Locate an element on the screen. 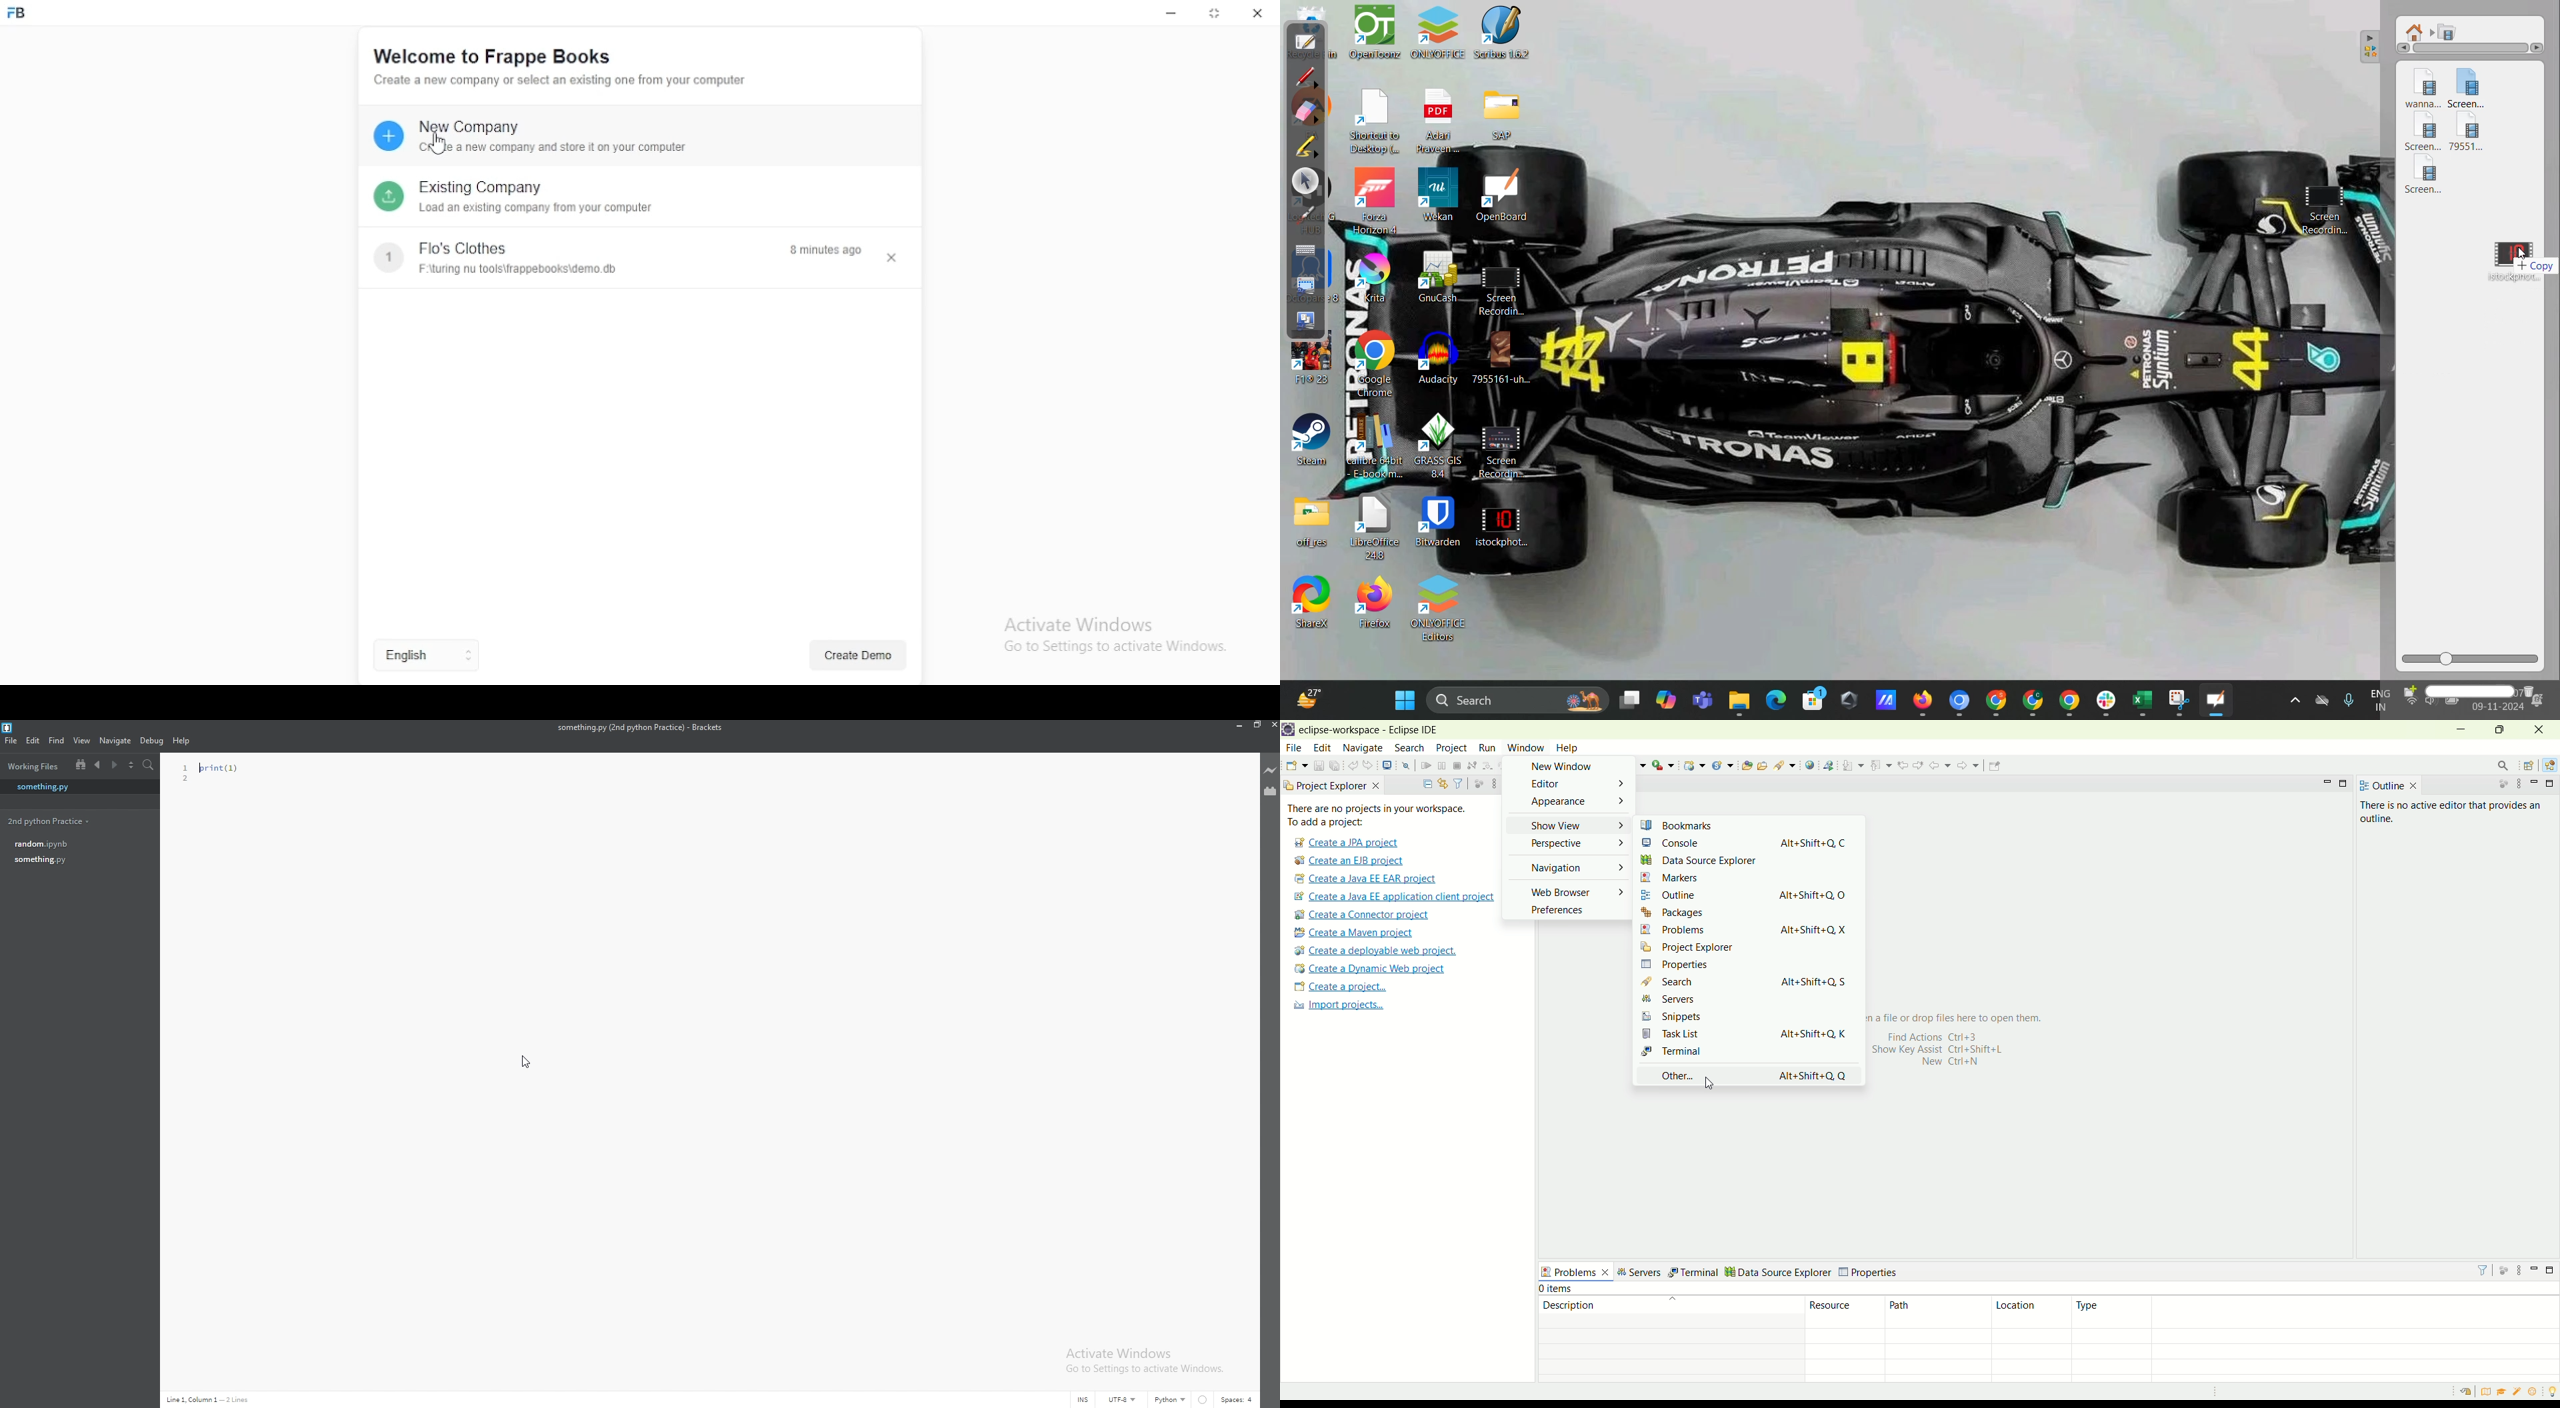 The width and height of the screenshot is (2576, 1428). delete is located at coordinates (2534, 690).